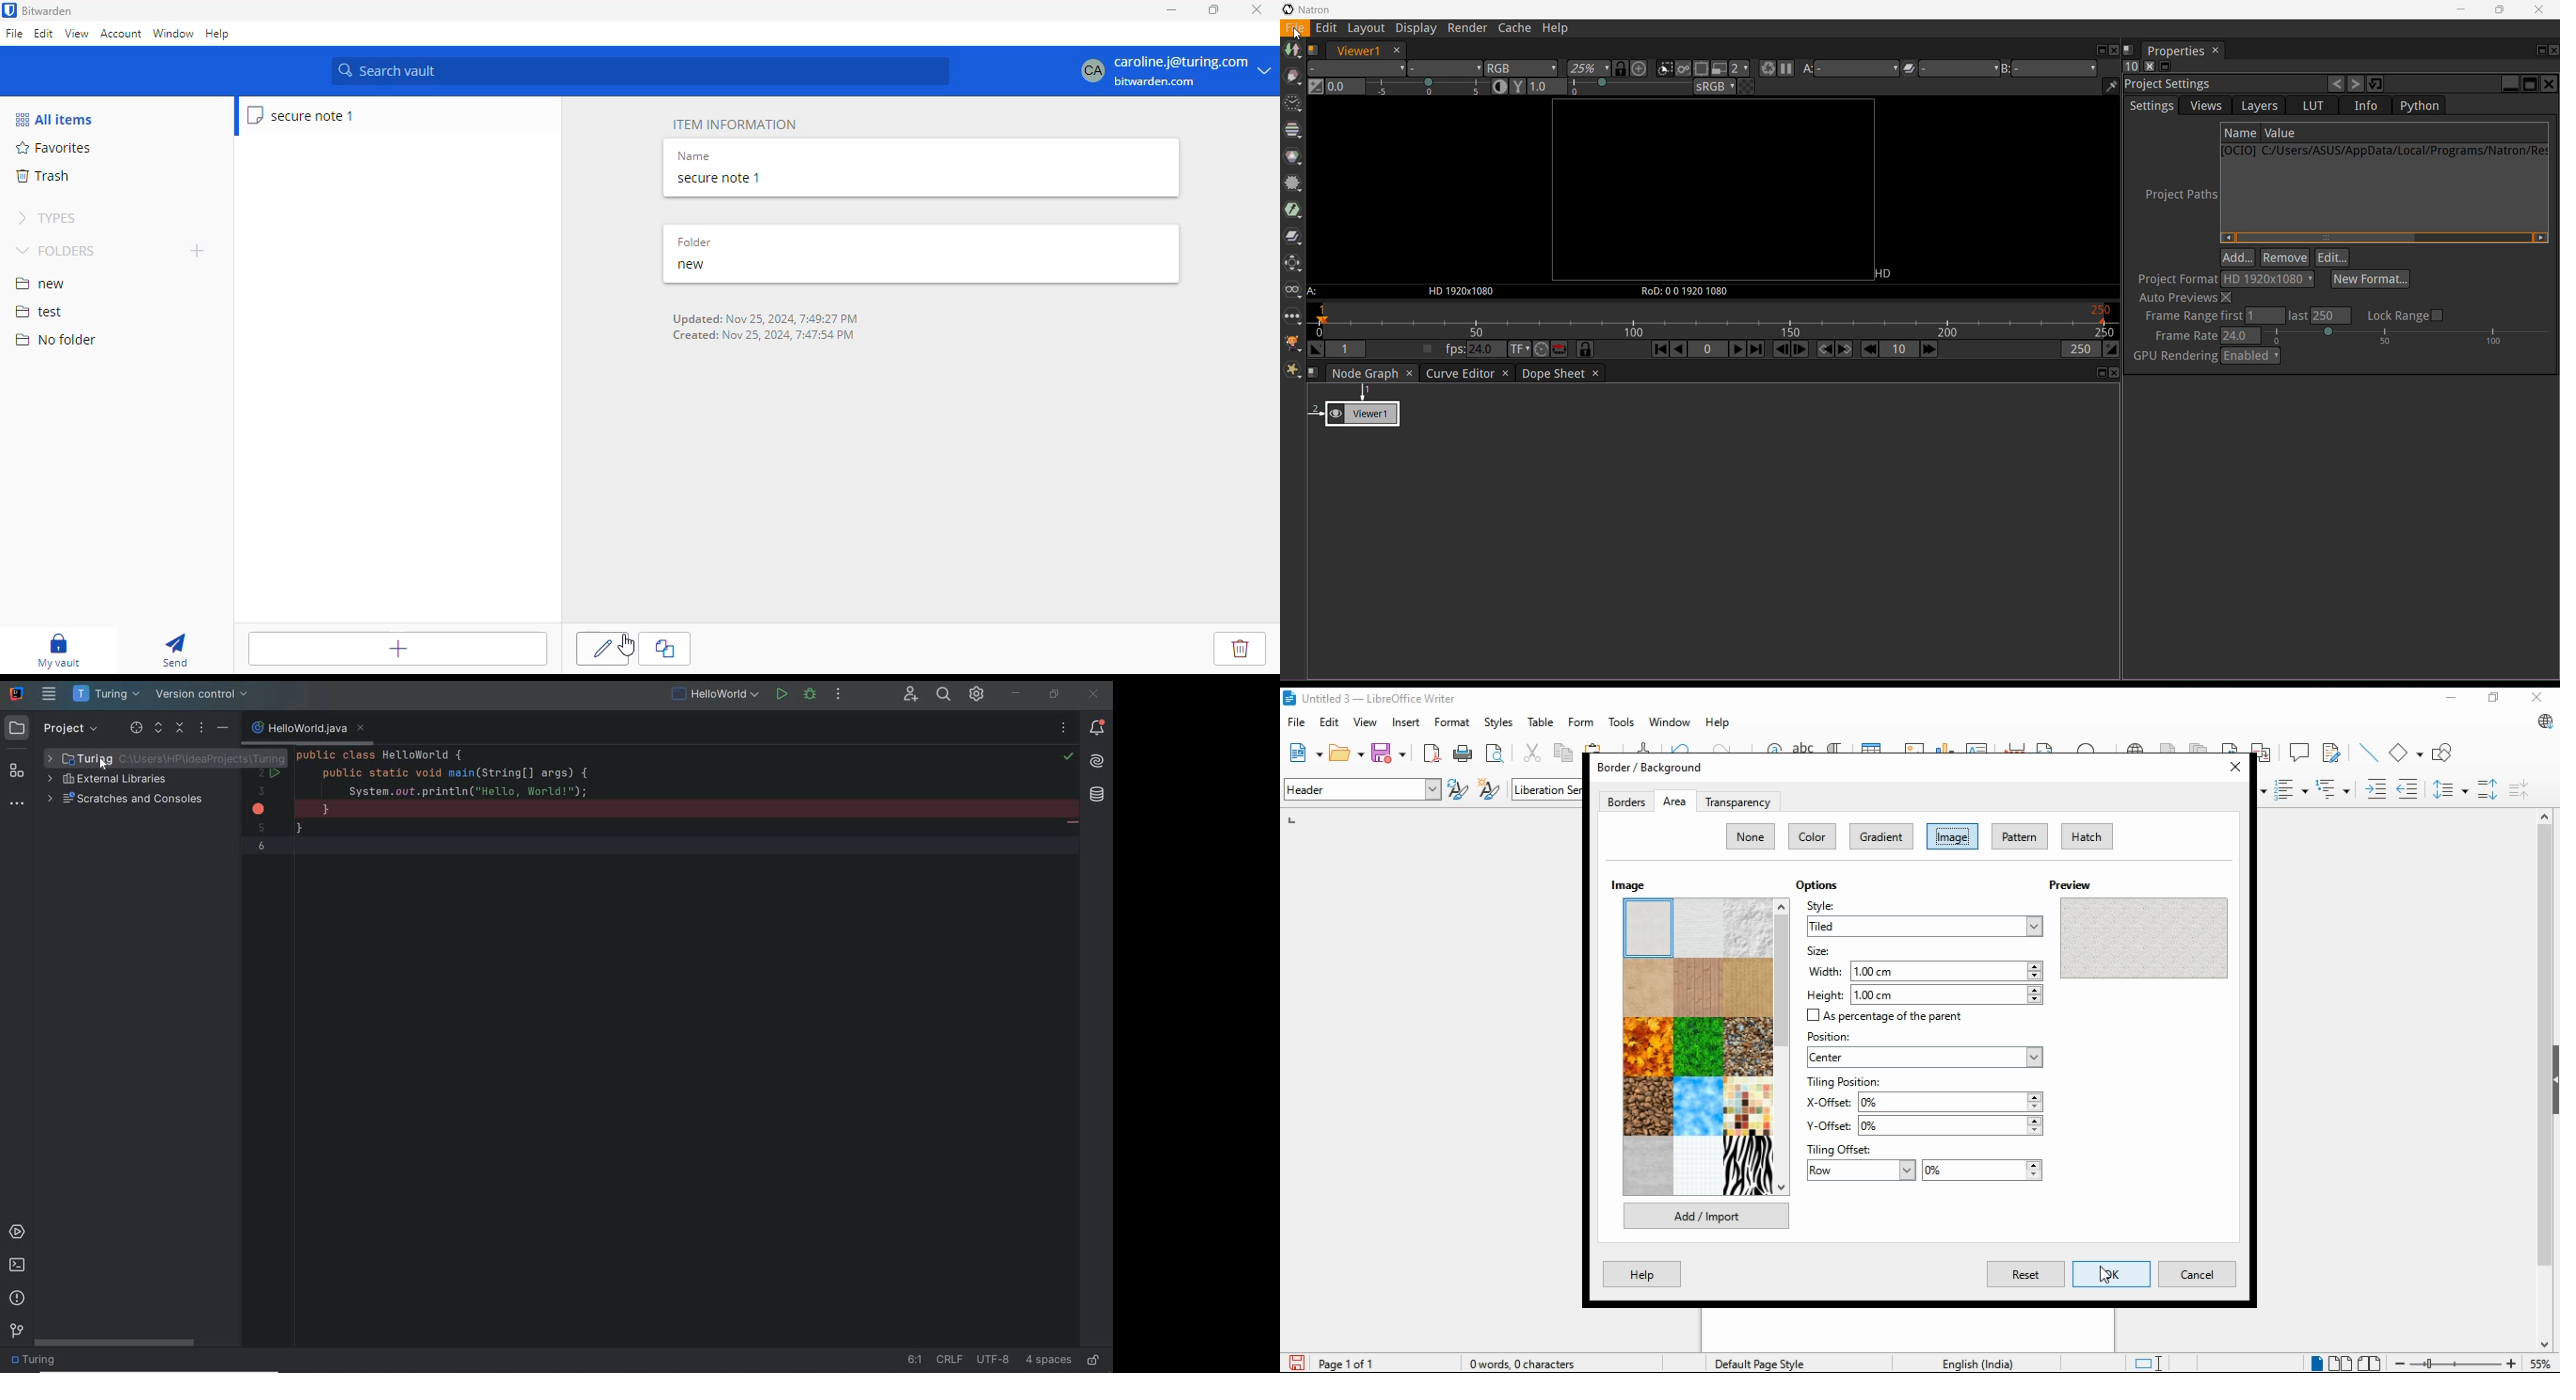  What do you see at coordinates (2205, 105) in the screenshot?
I see `` at bounding box center [2205, 105].